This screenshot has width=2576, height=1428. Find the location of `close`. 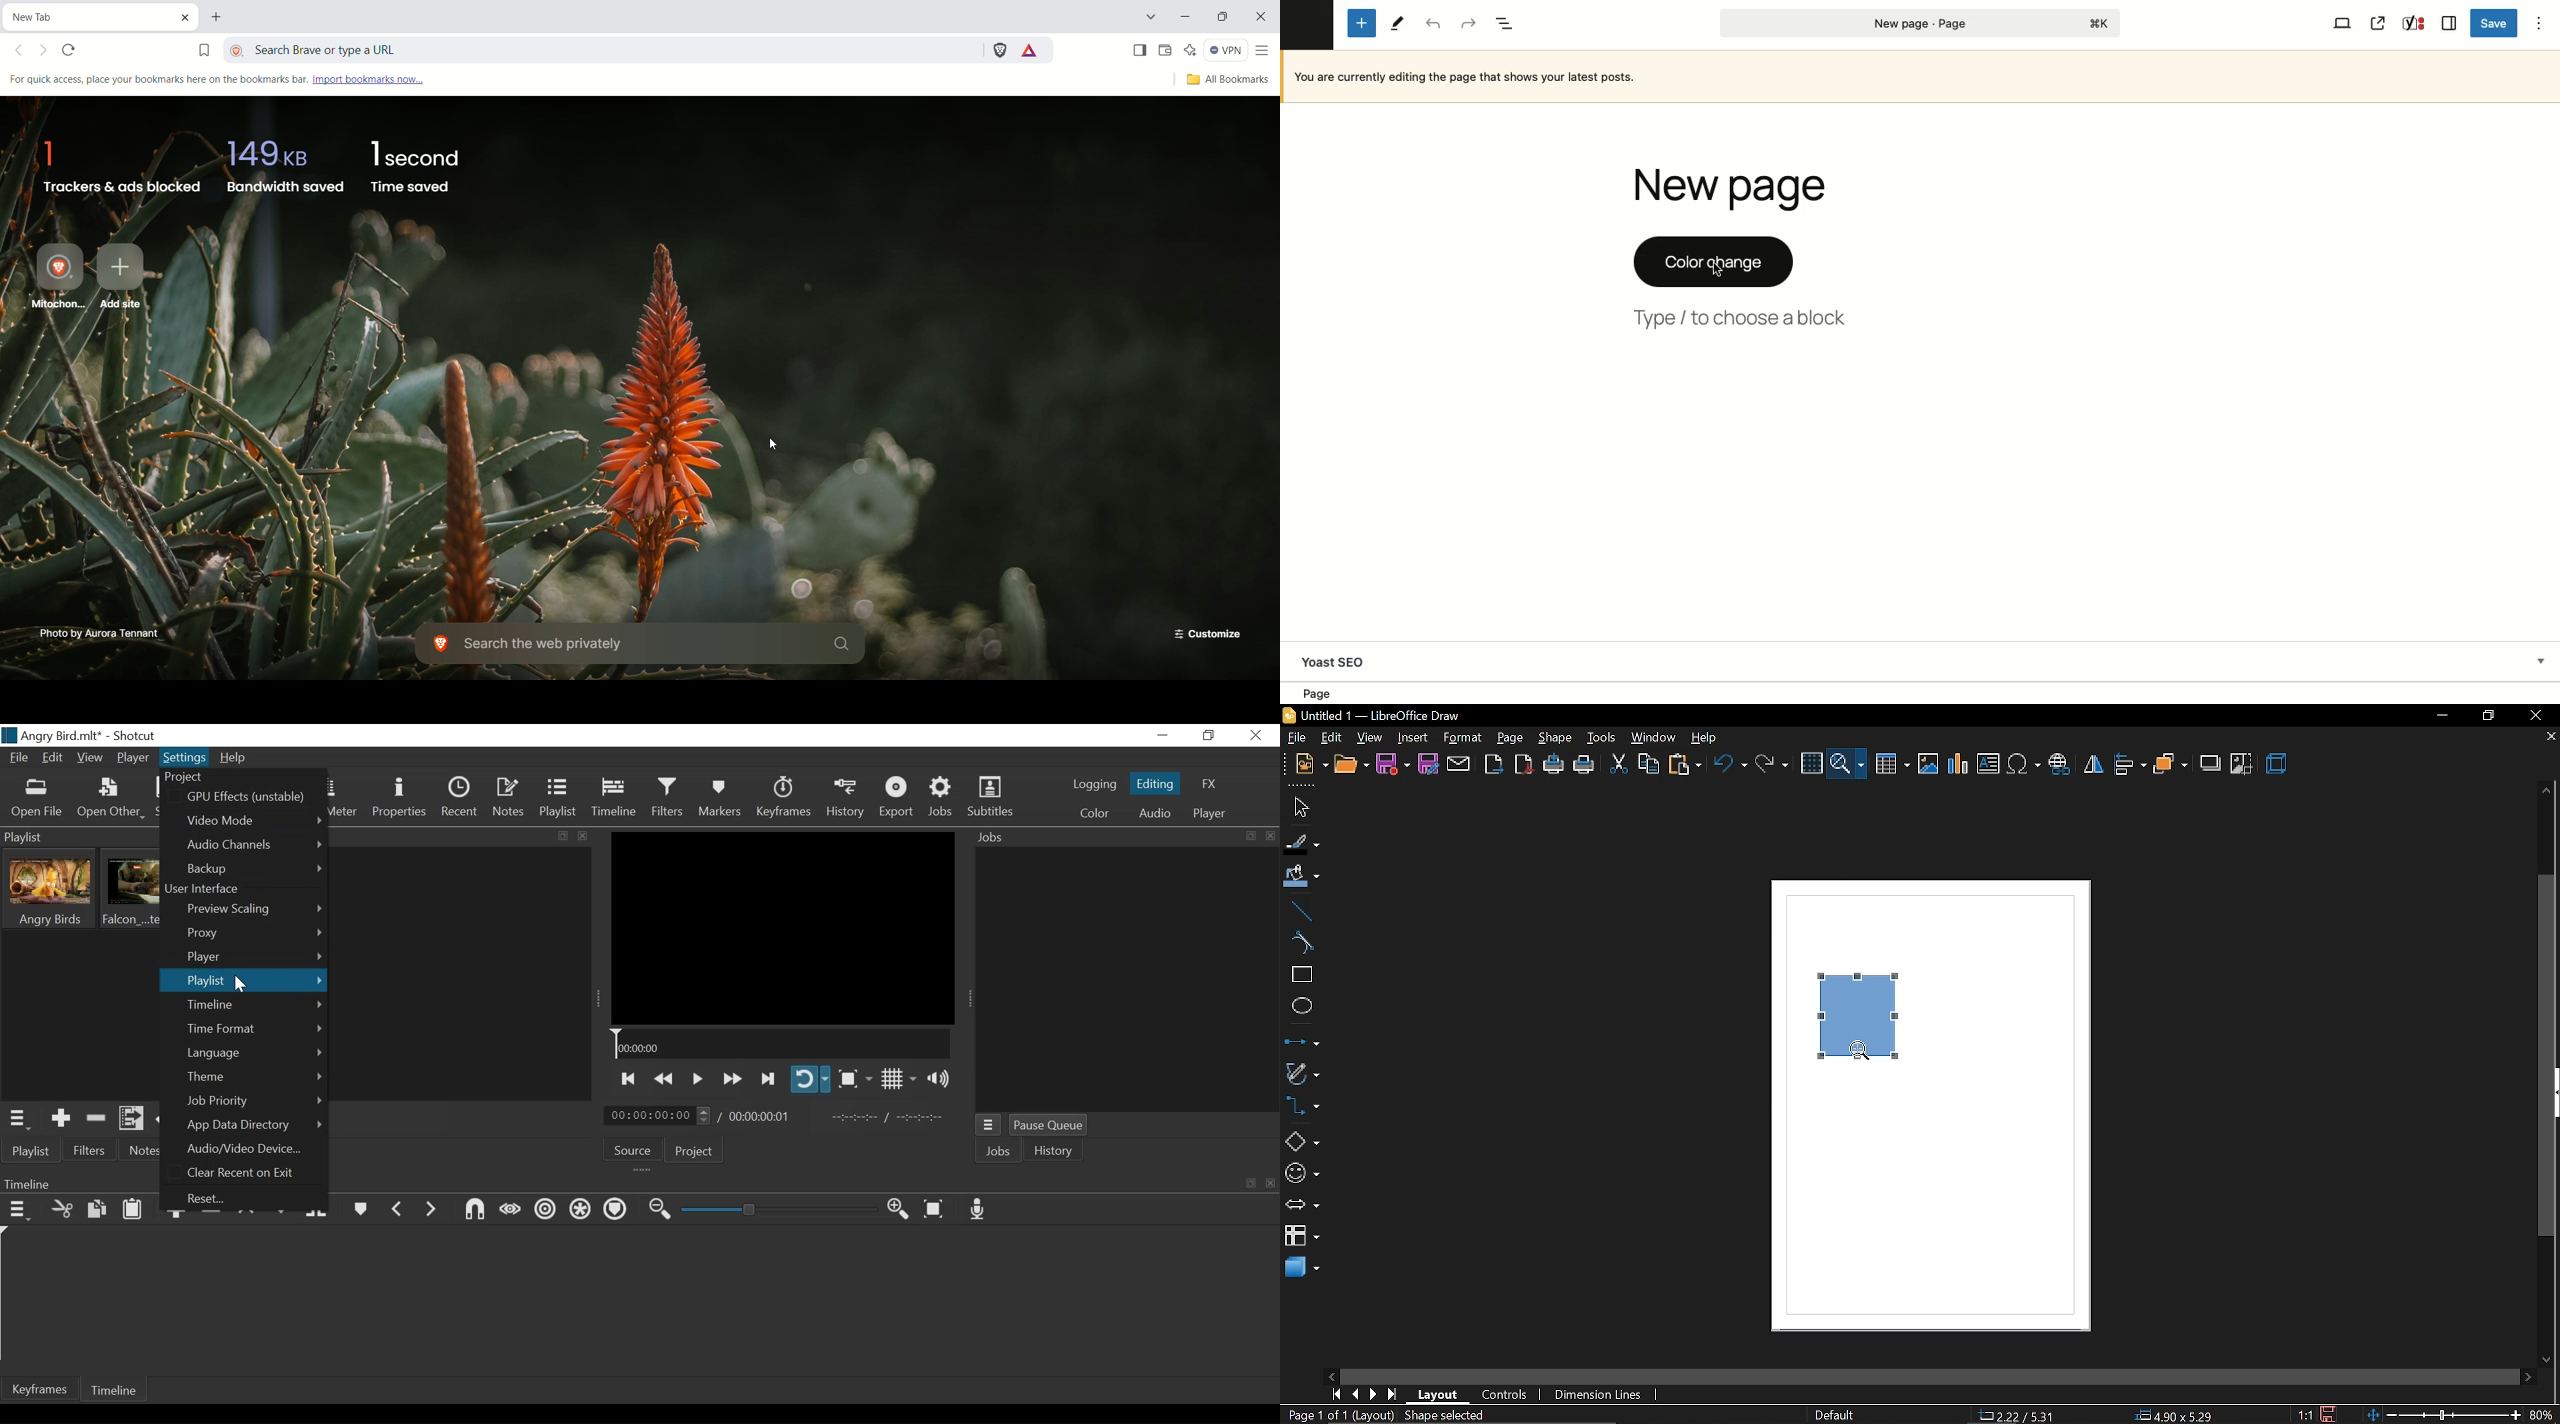

close is located at coordinates (2533, 714).